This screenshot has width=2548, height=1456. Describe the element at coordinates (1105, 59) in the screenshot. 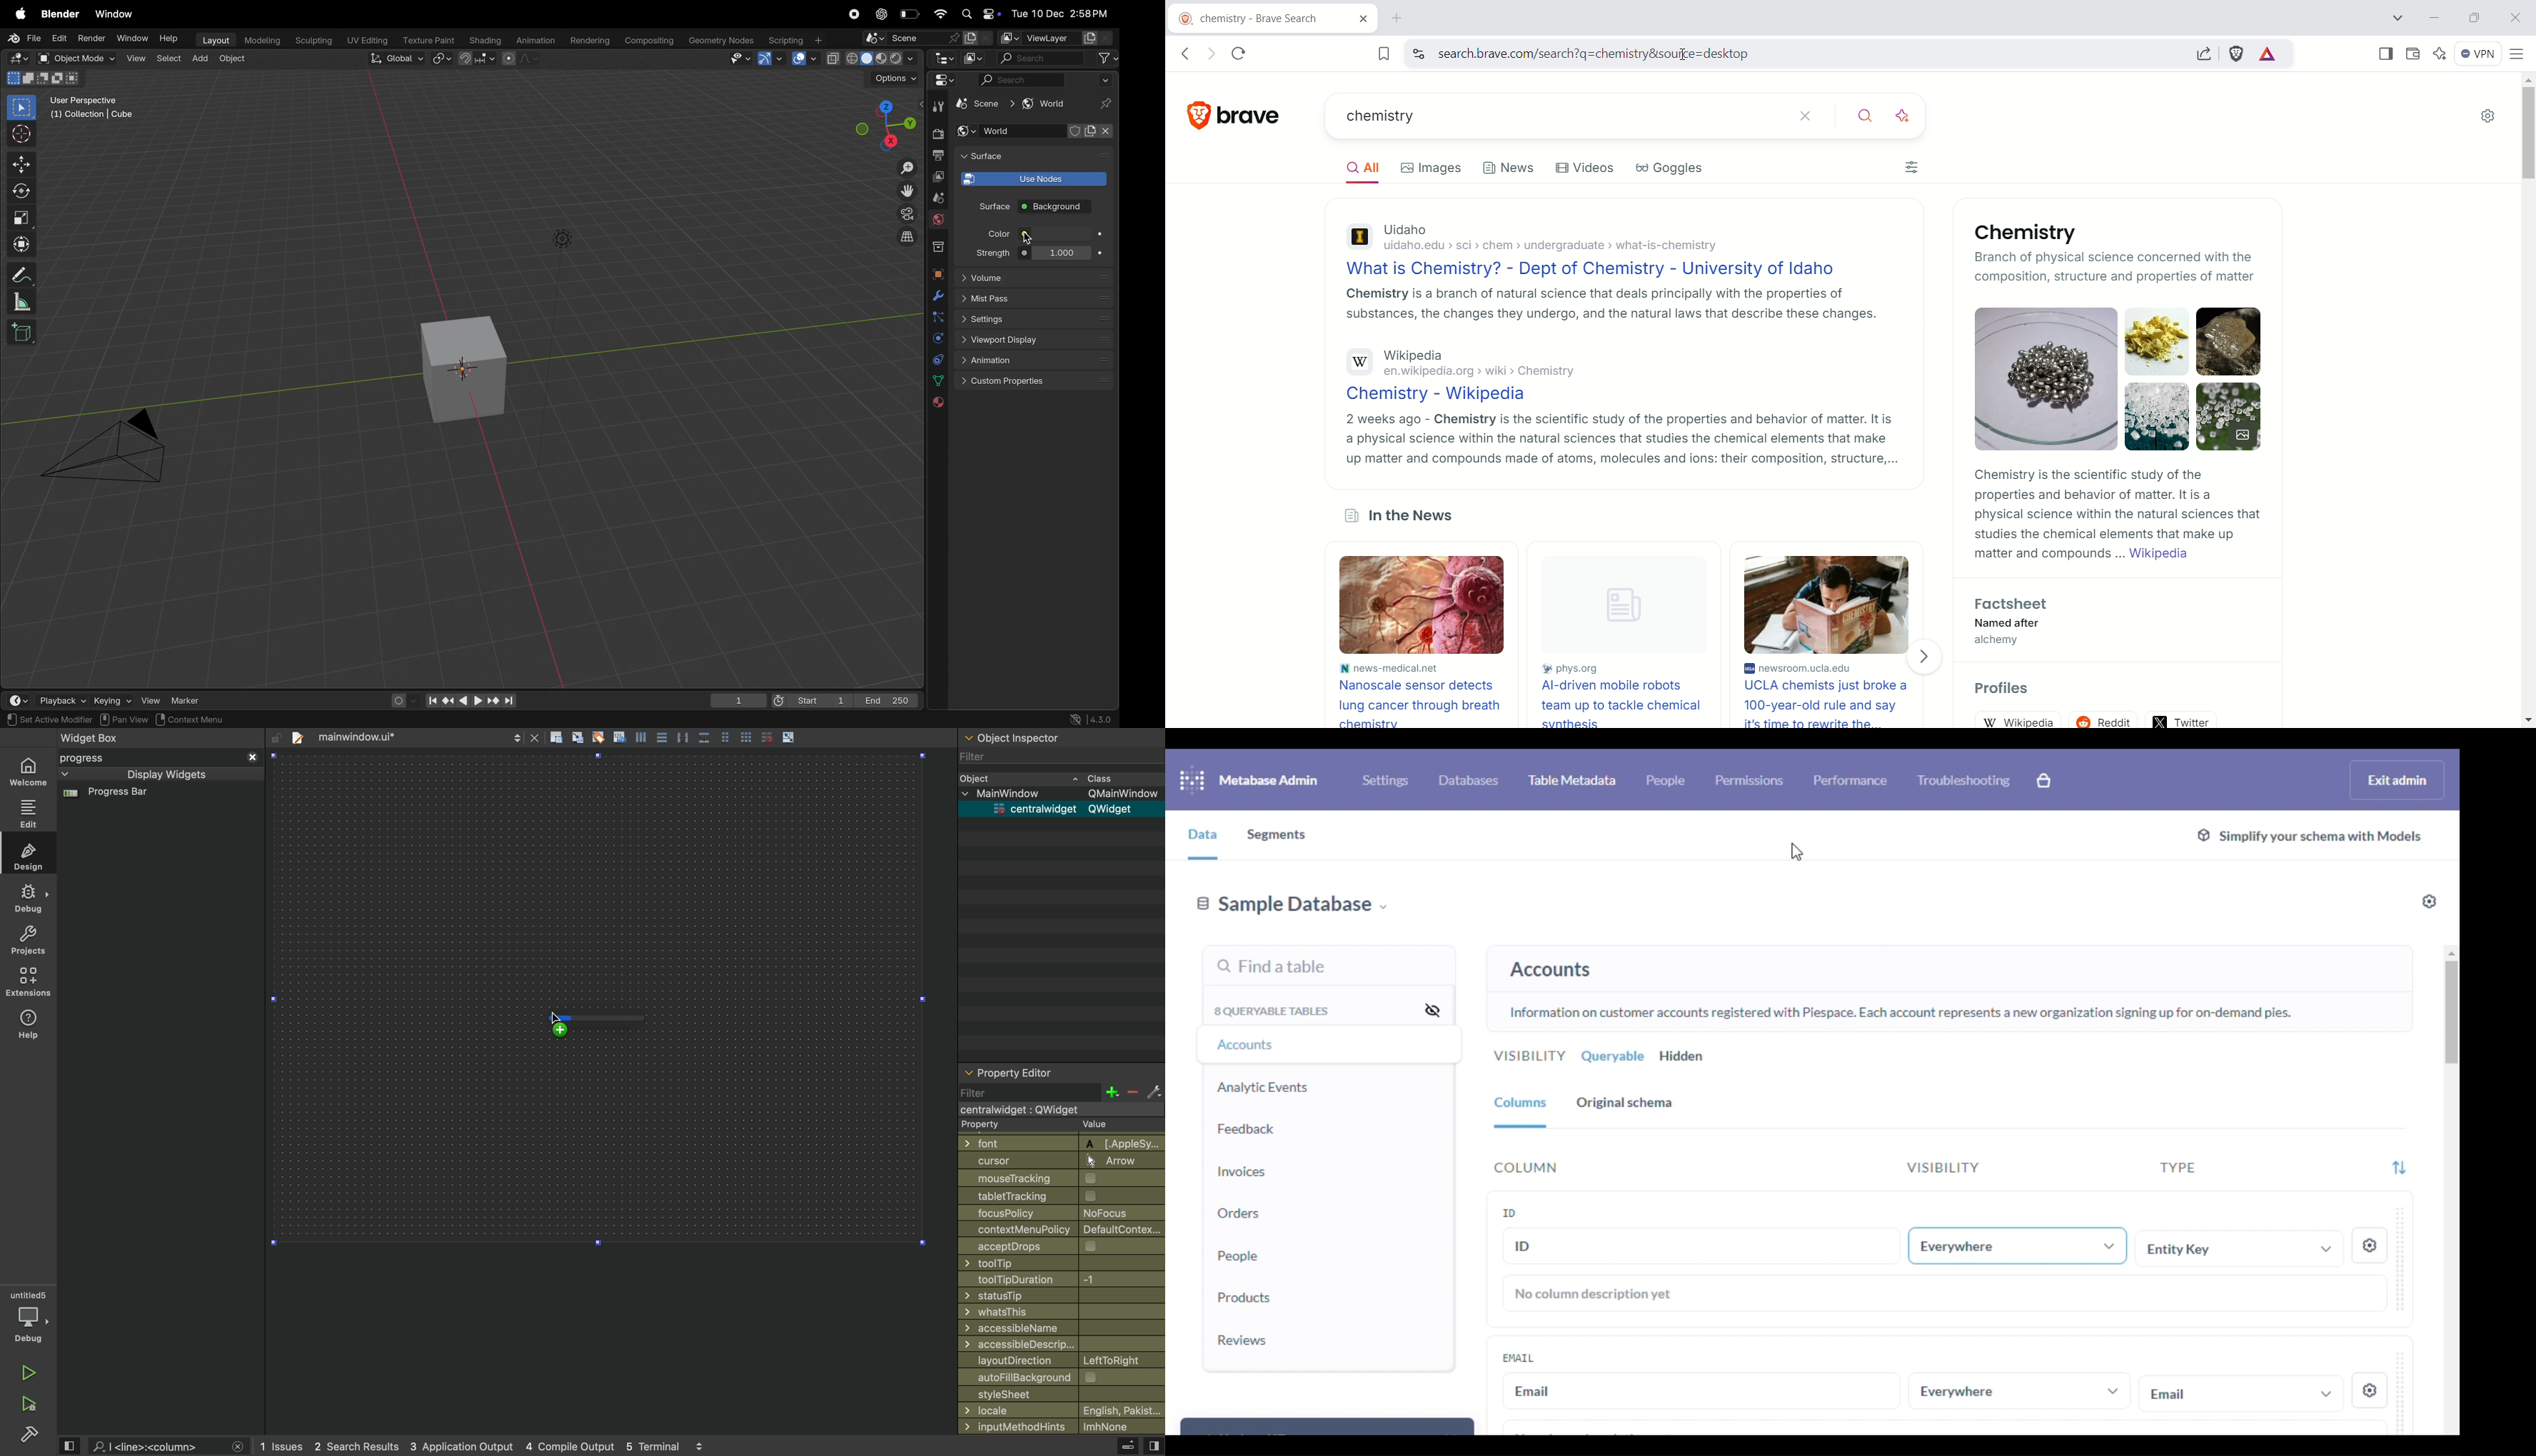

I see `filter` at that location.